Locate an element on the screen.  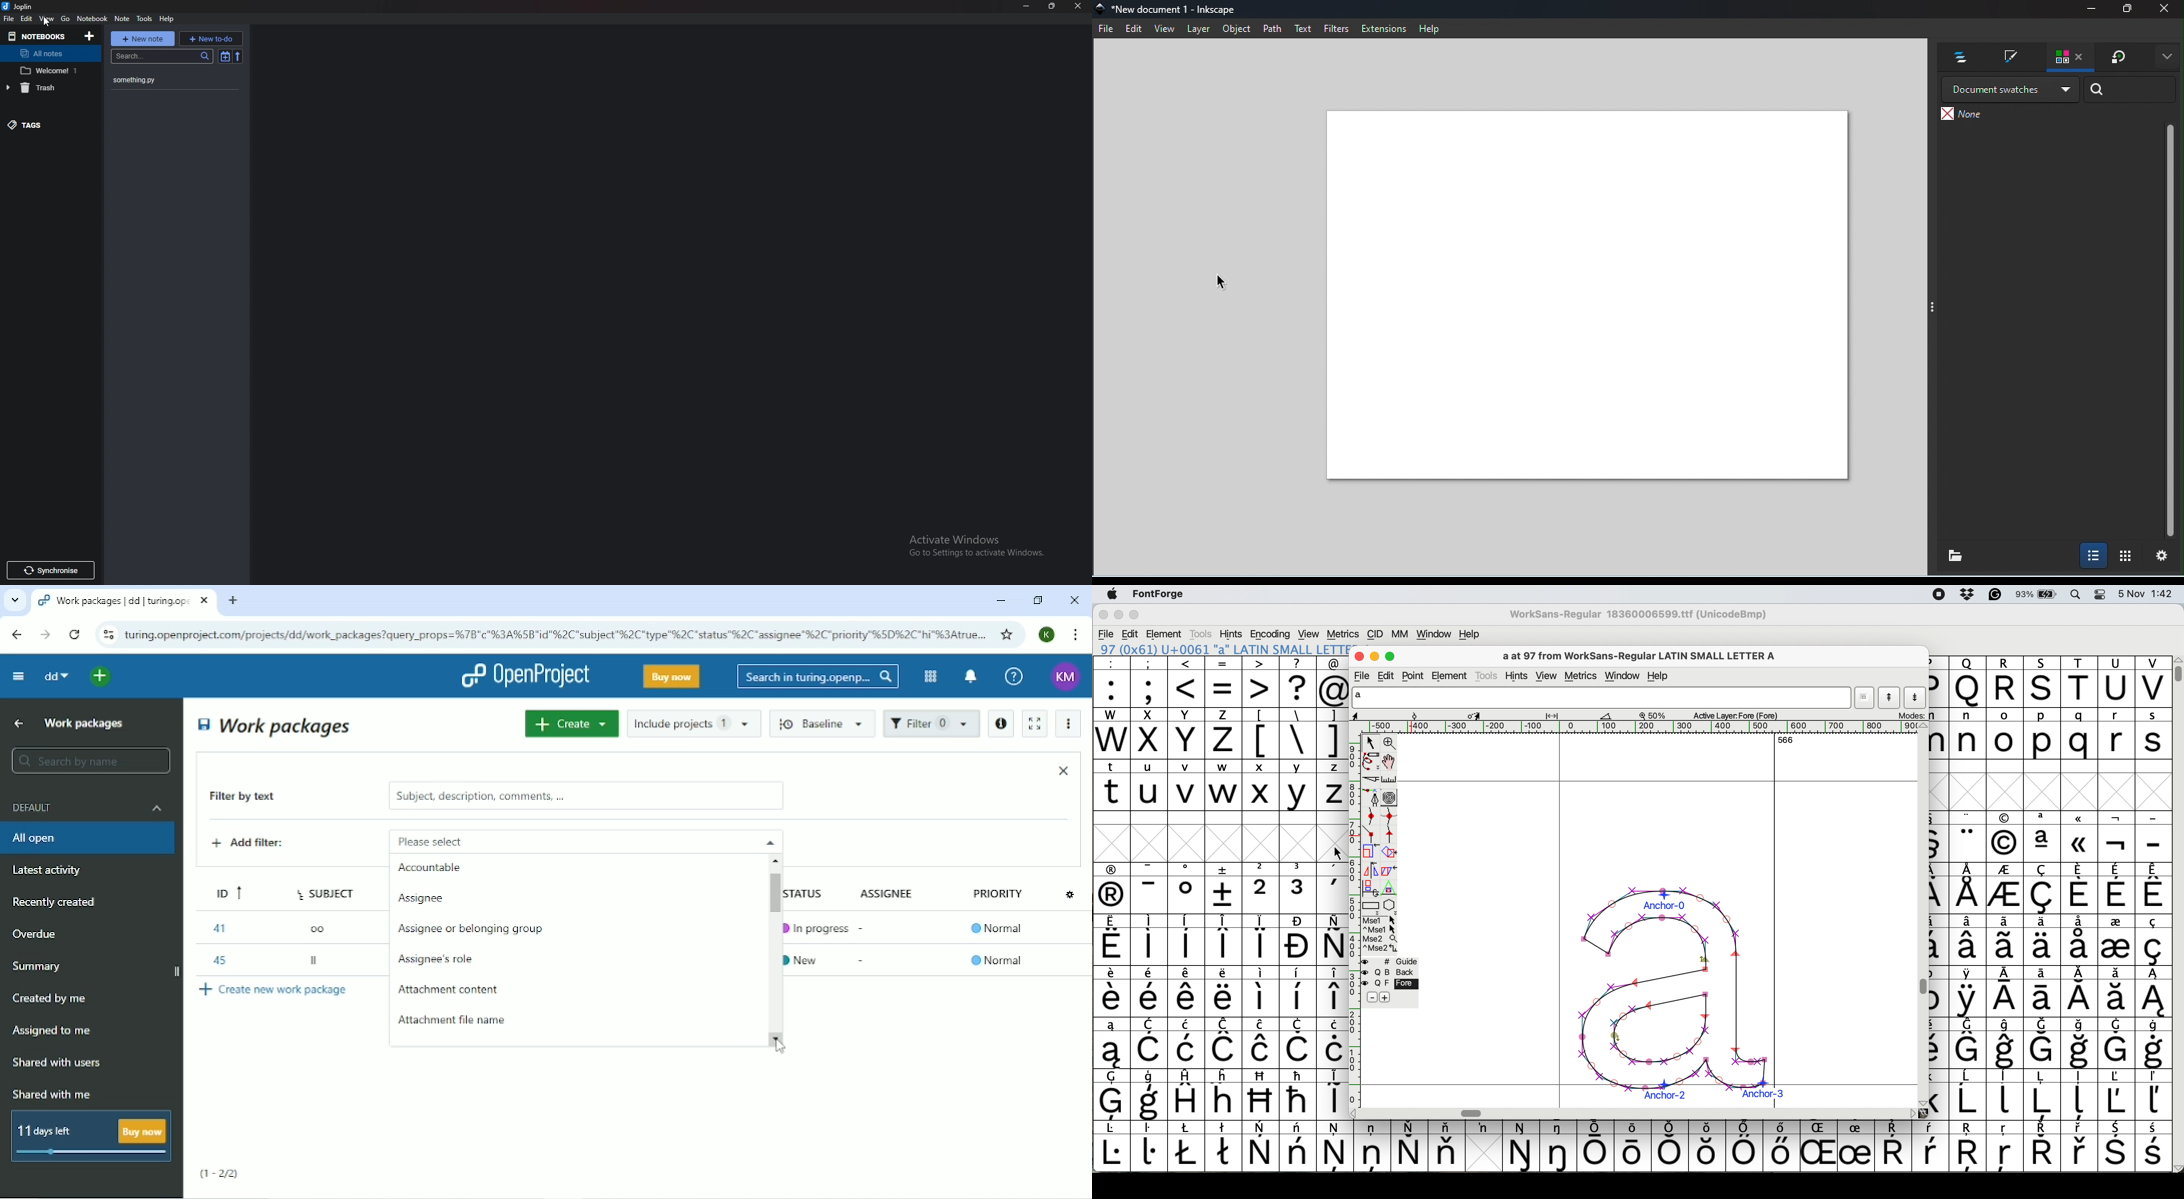
search is located at coordinates (162, 56).